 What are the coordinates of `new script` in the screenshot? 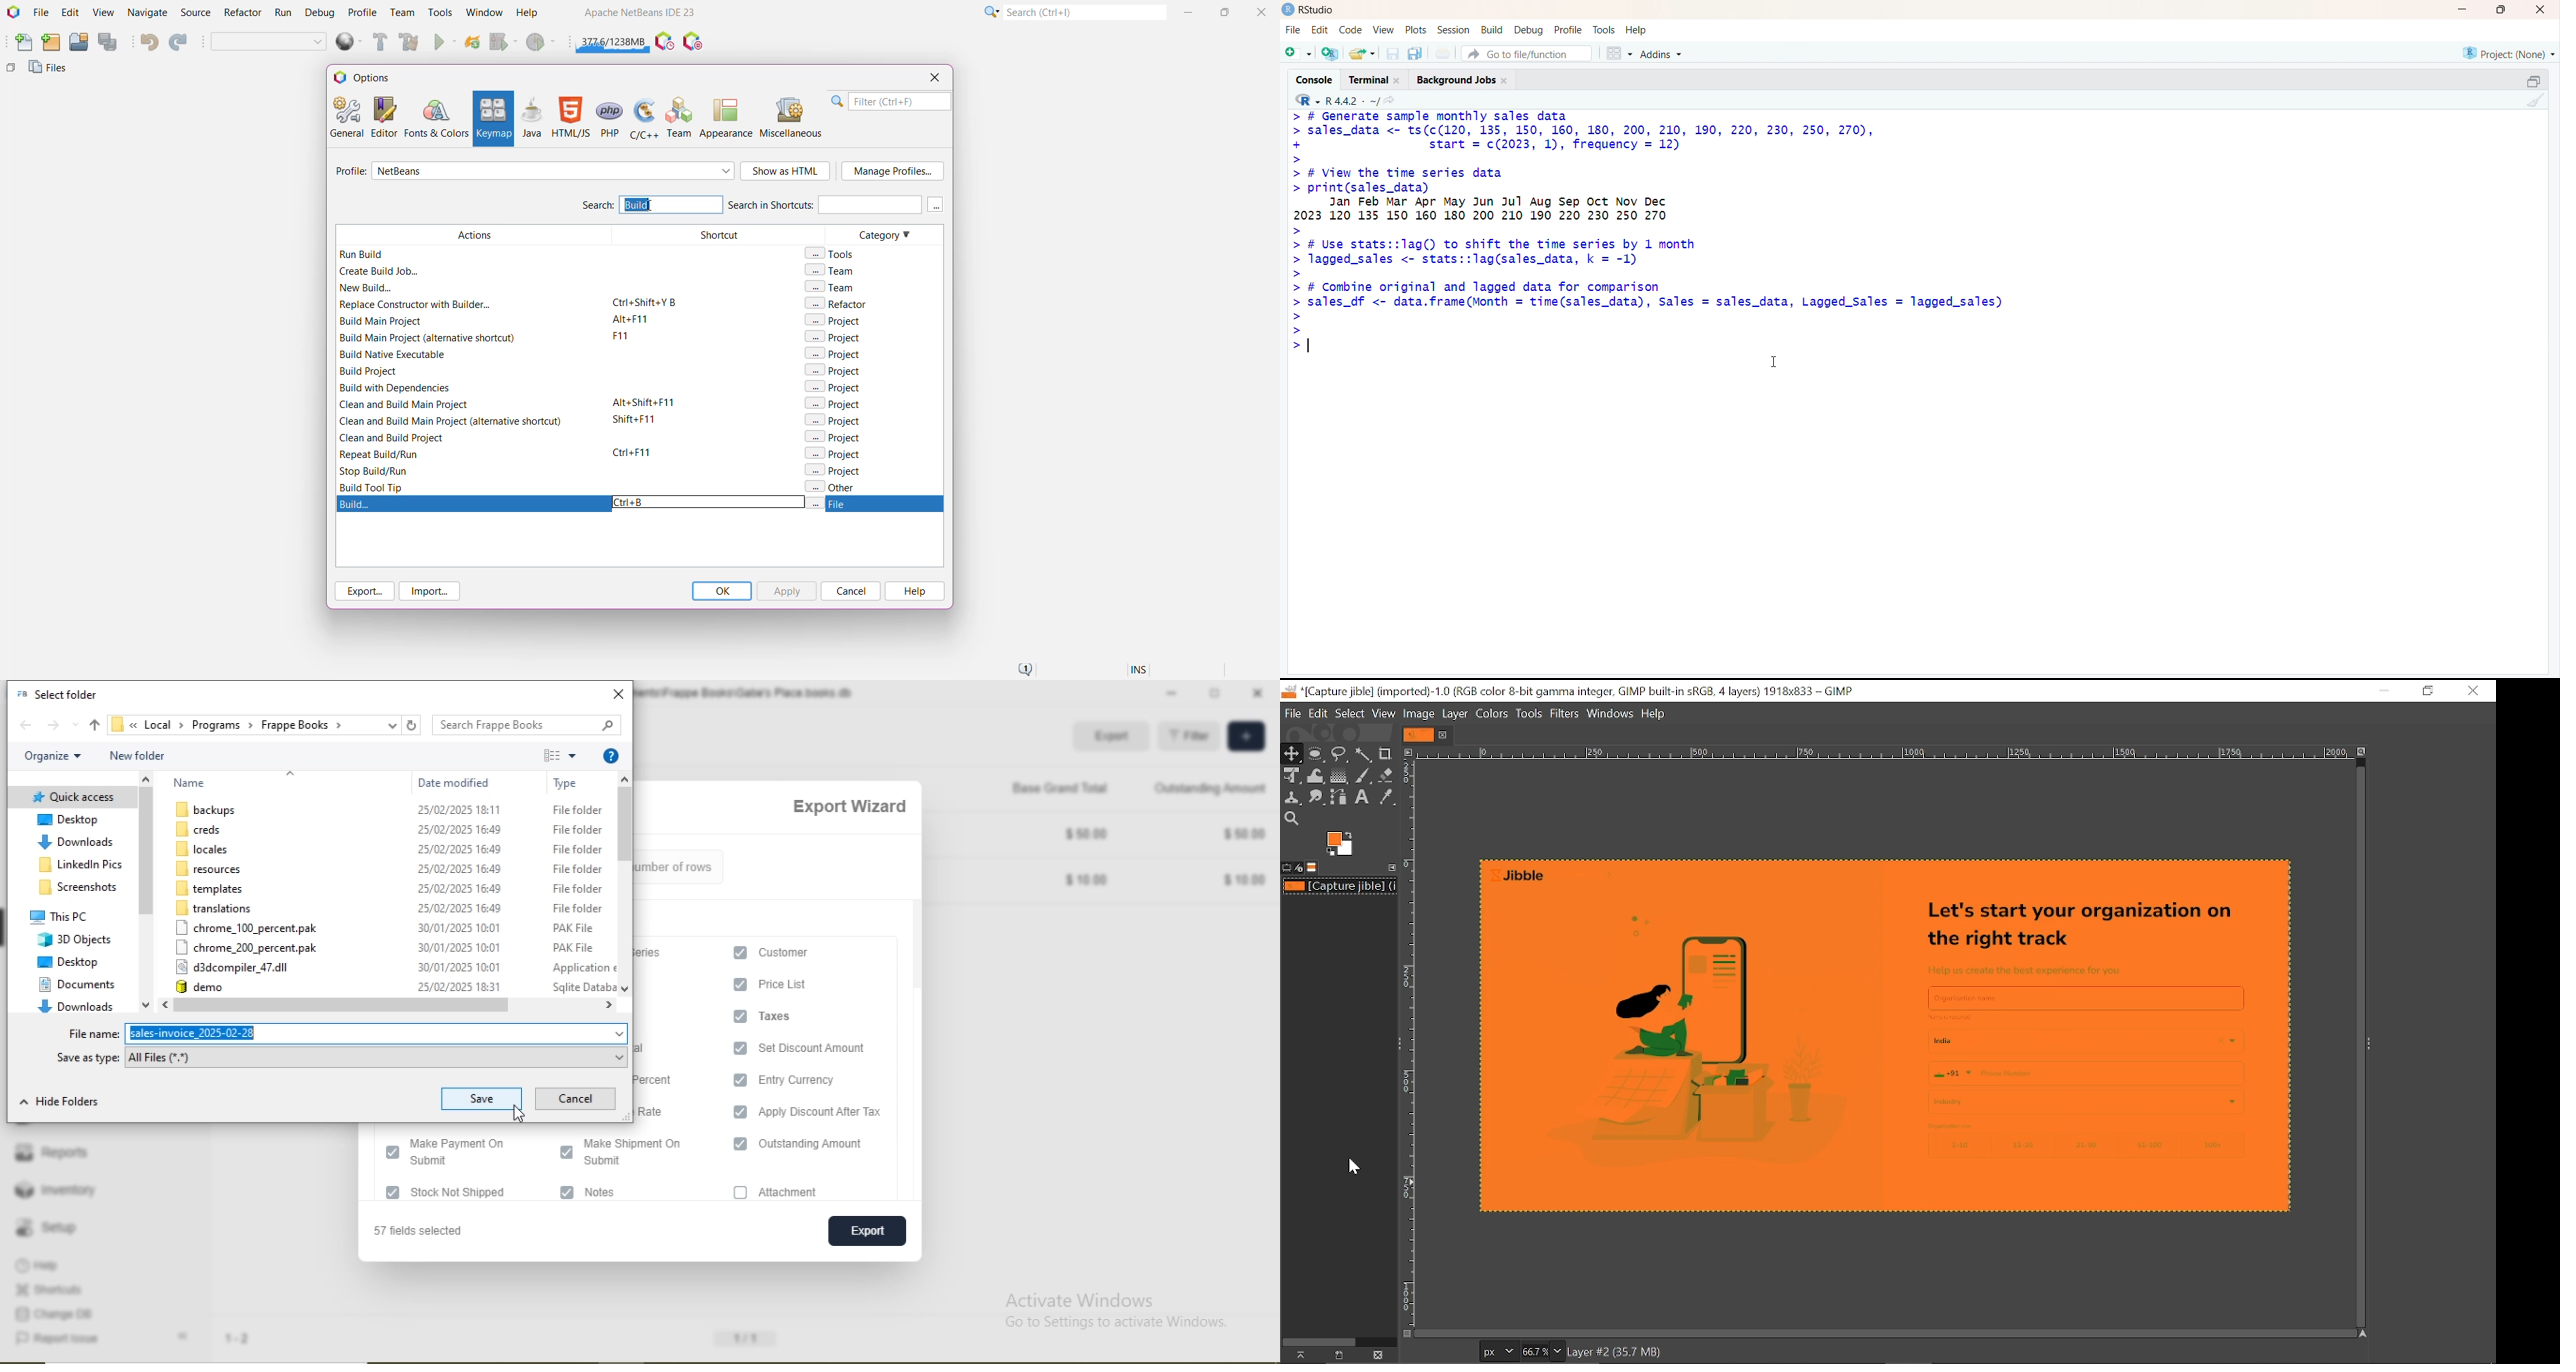 It's located at (1297, 53).